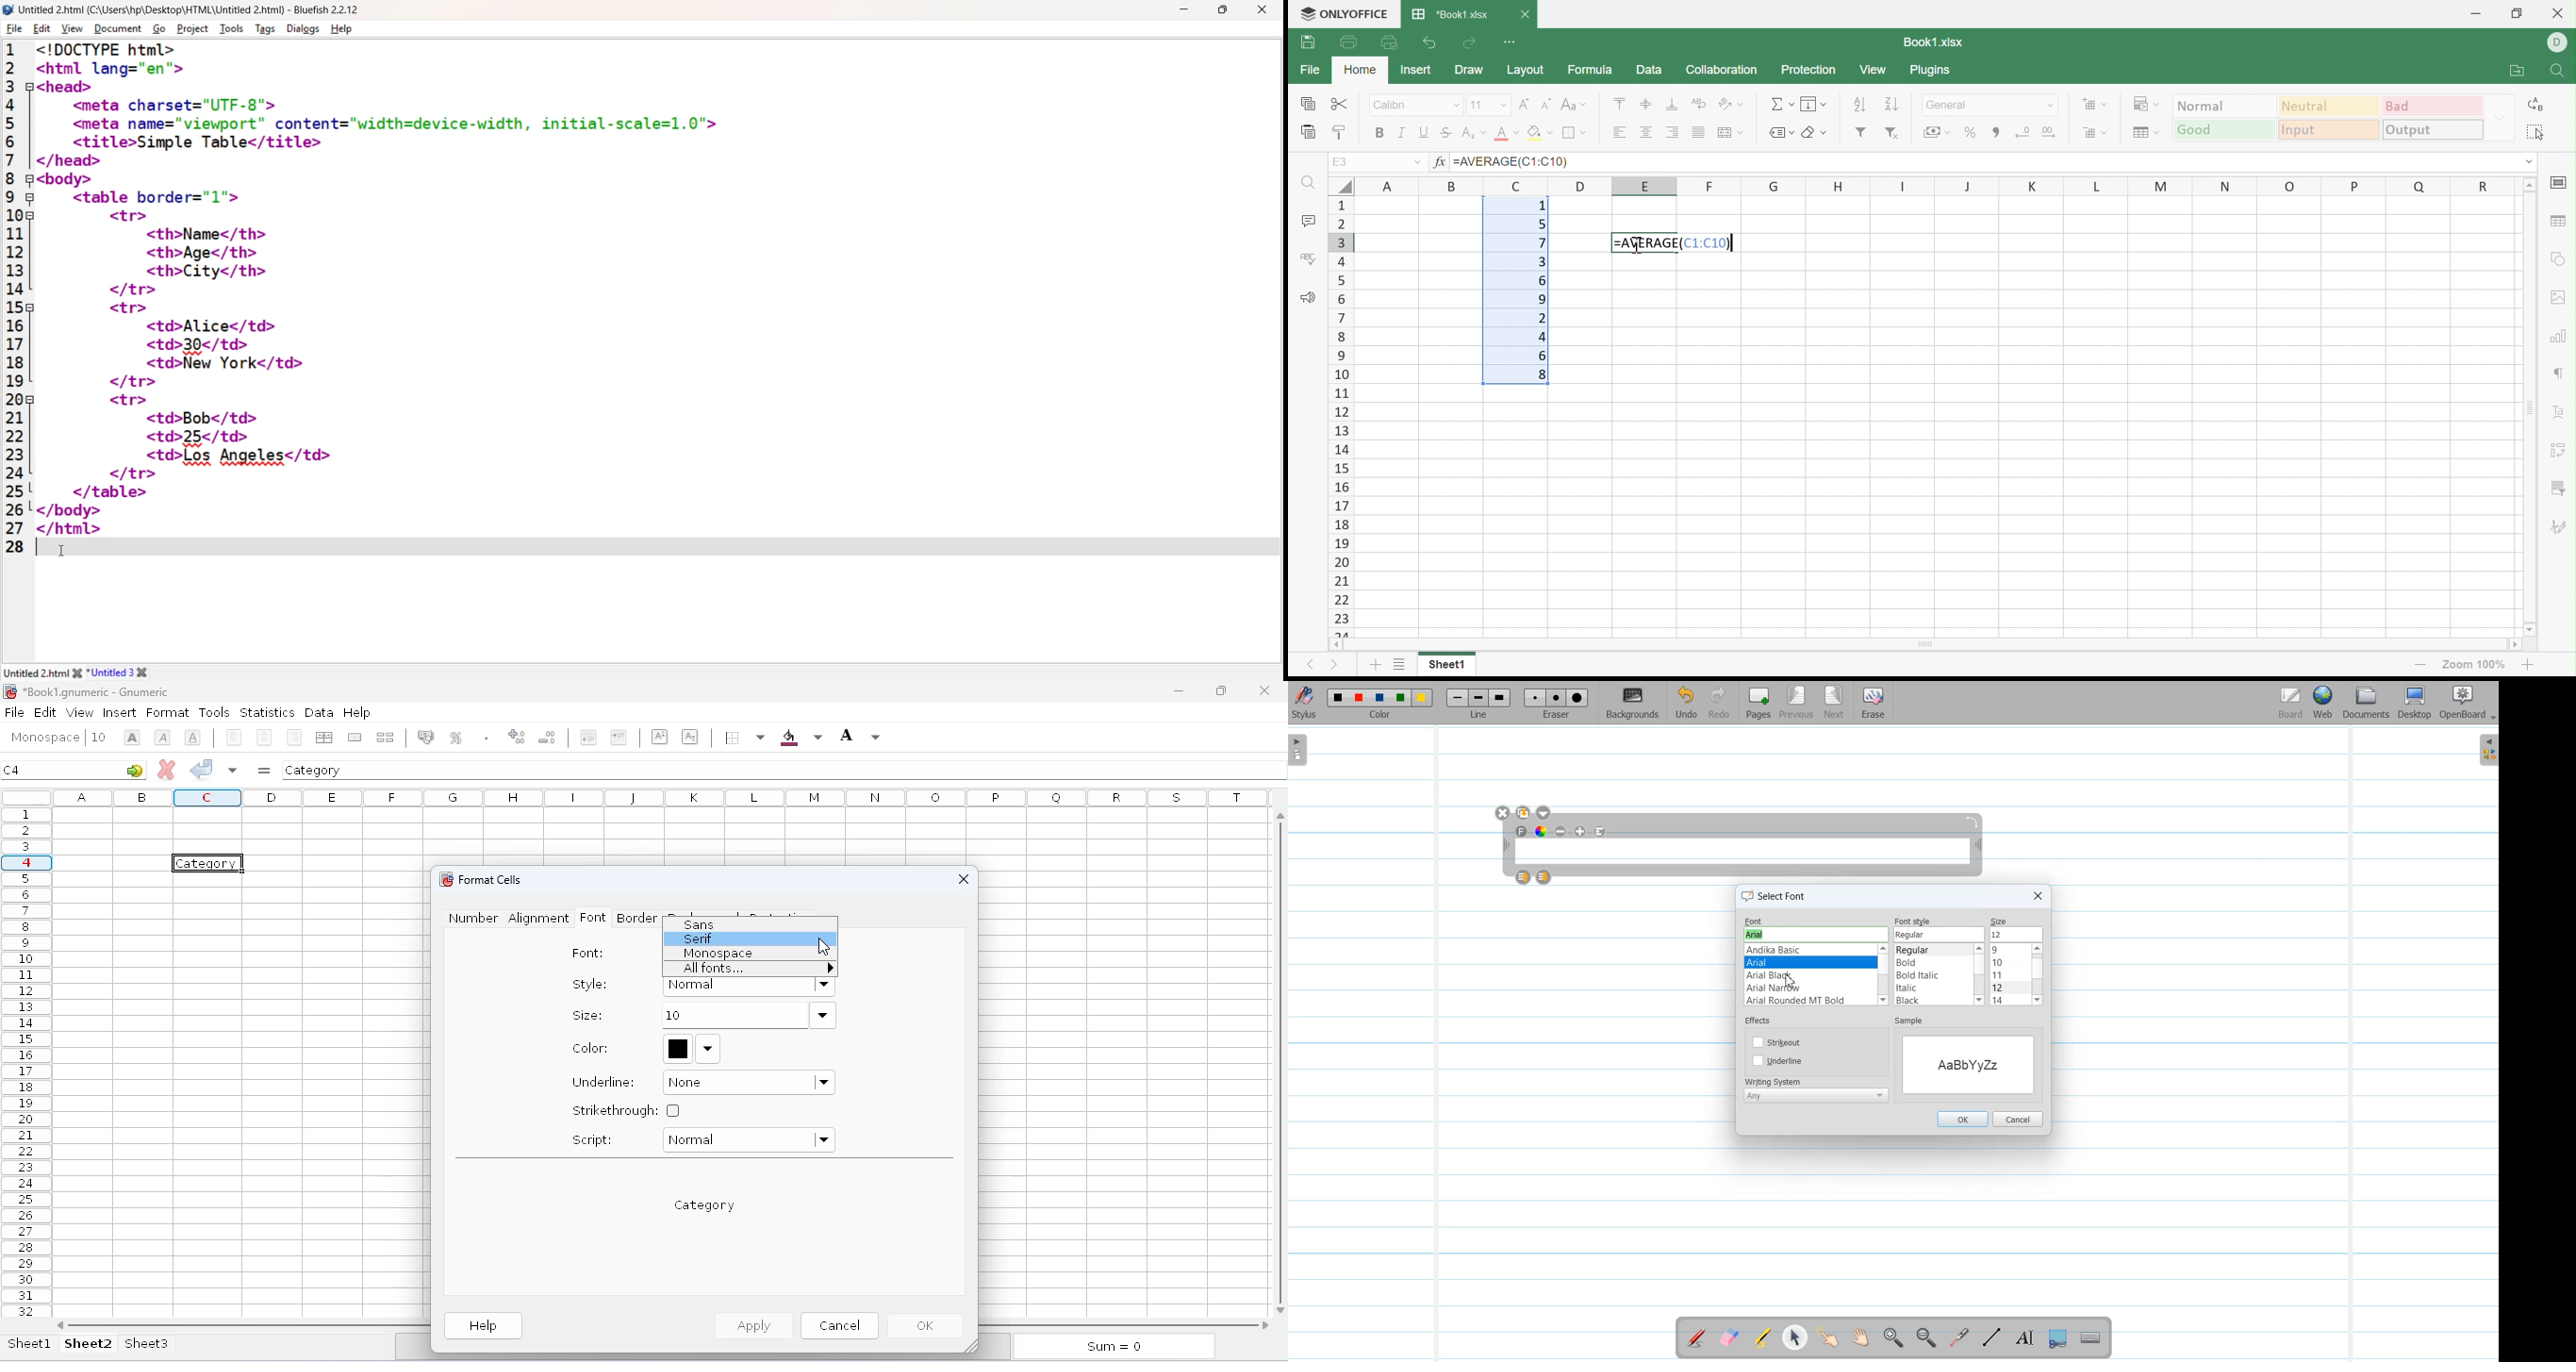  Describe the element at coordinates (1342, 15) in the screenshot. I see `ONLYOFFICE` at that location.